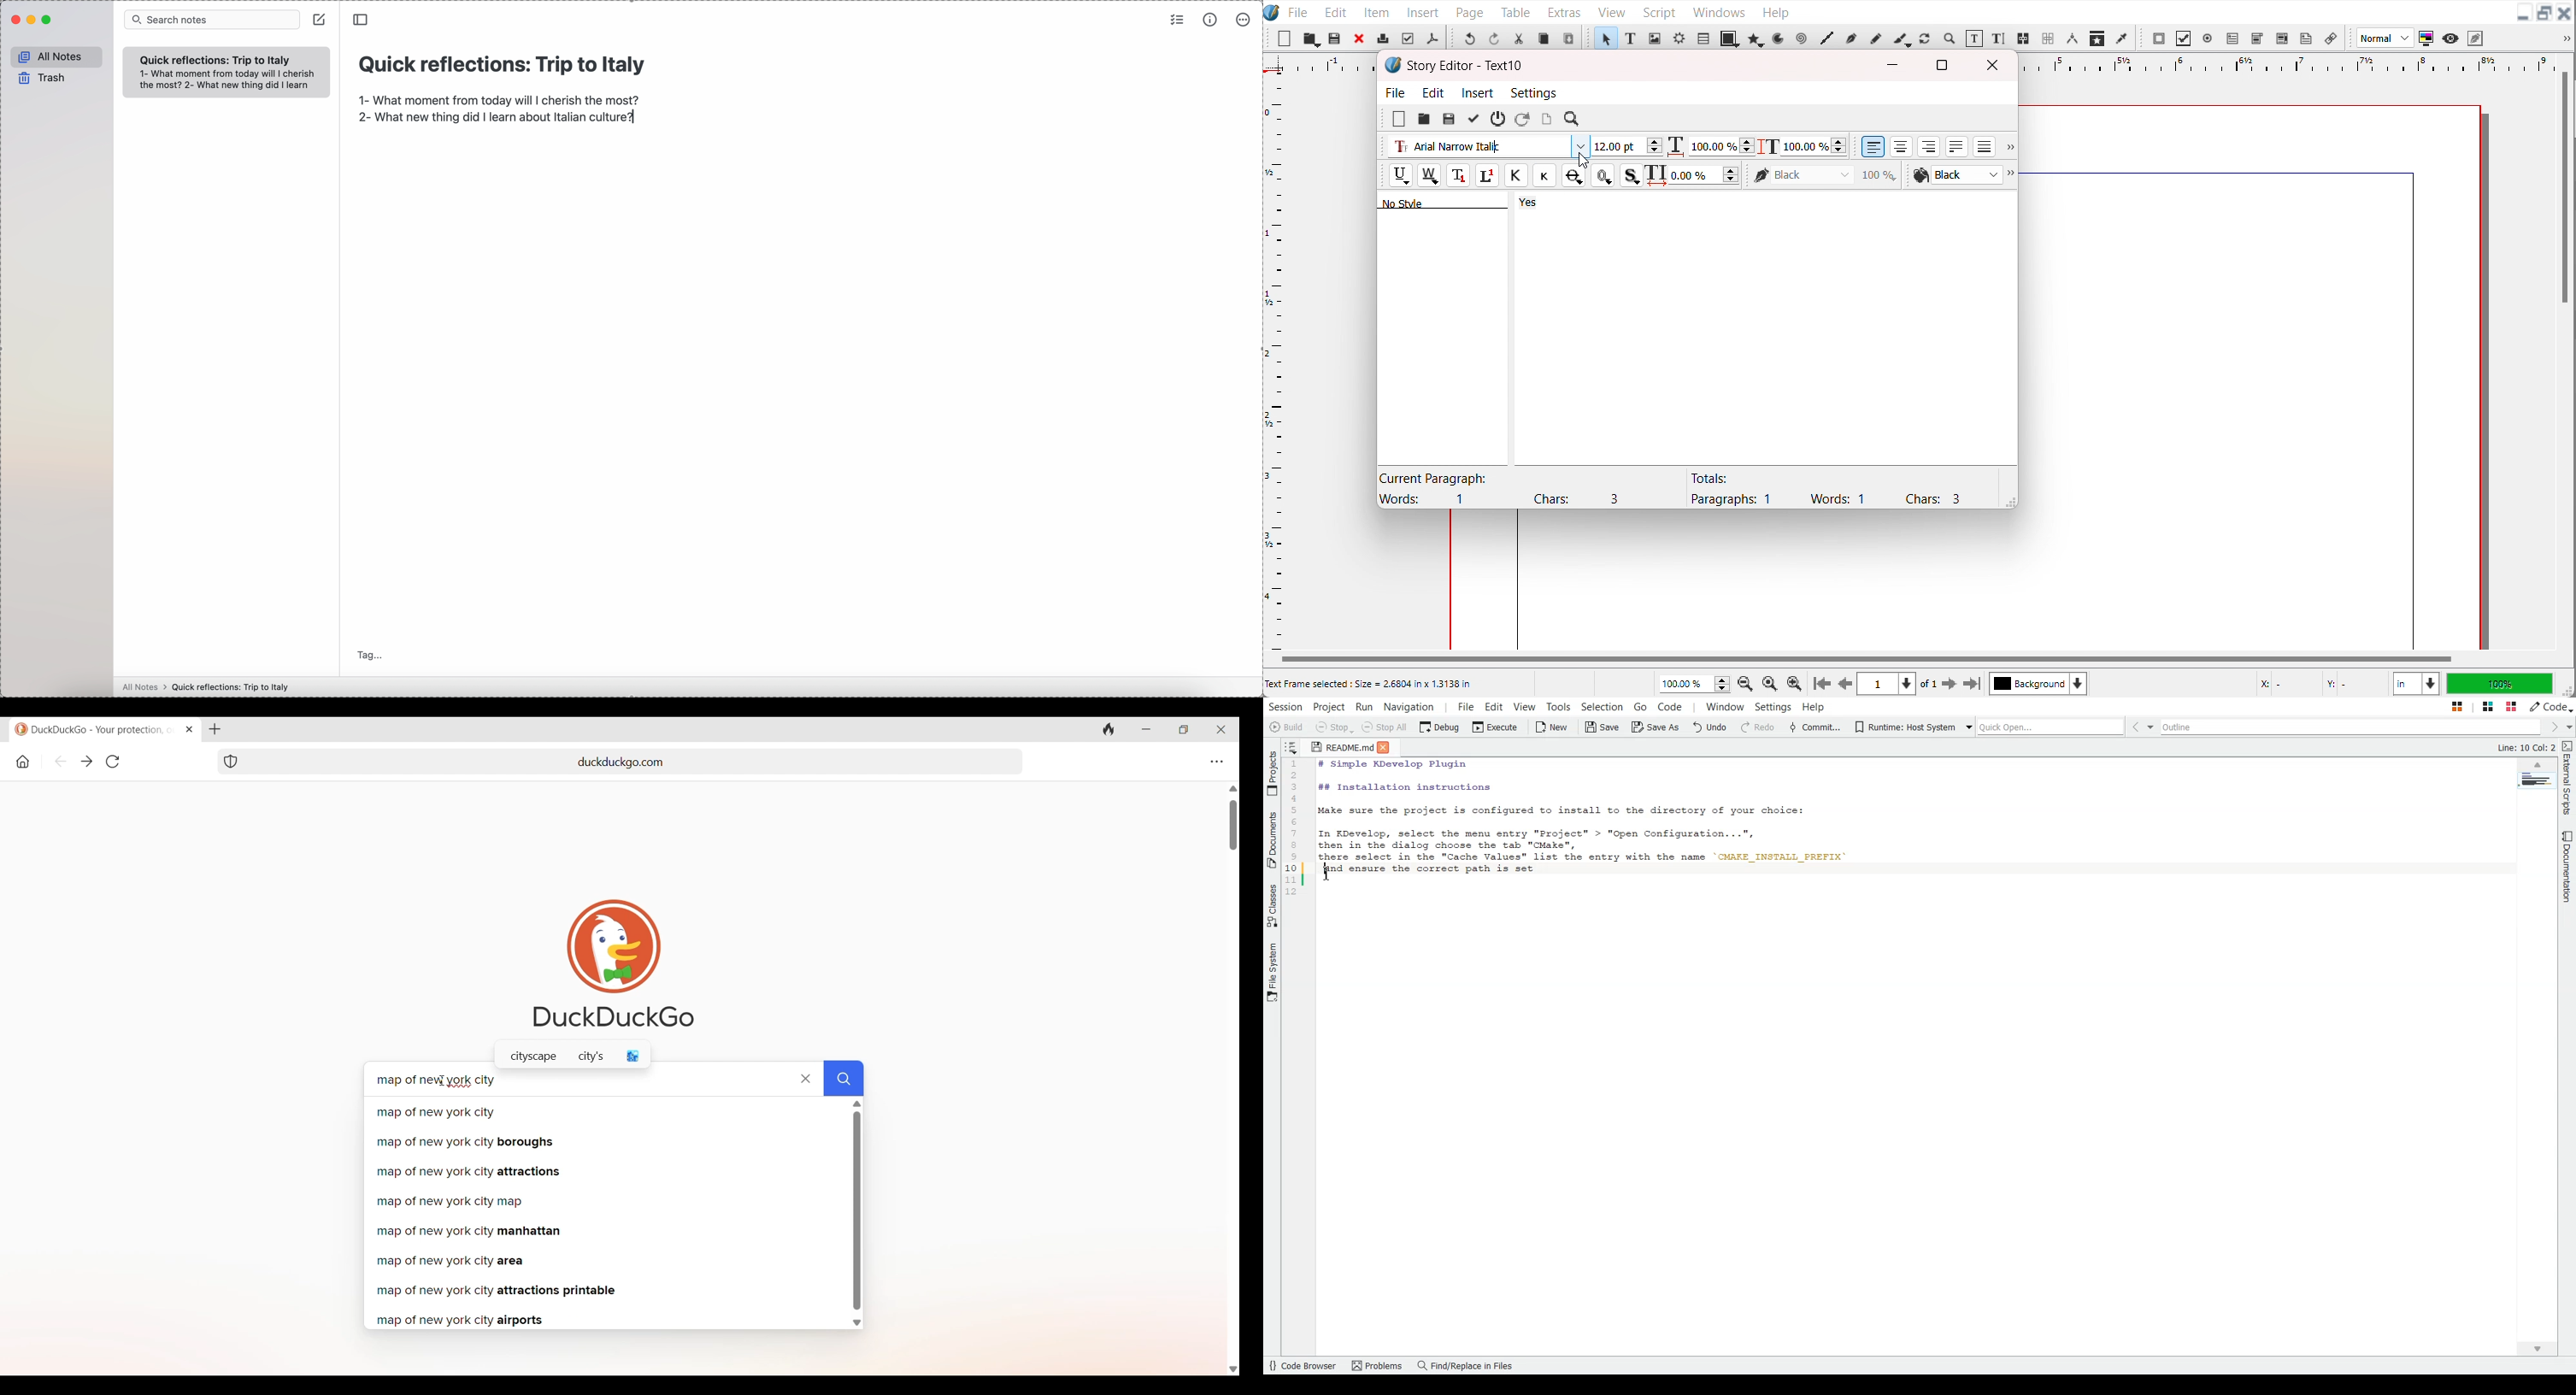 This screenshot has width=2576, height=1400. What do you see at coordinates (1996, 65) in the screenshot?
I see `Close` at bounding box center [1996, 65].